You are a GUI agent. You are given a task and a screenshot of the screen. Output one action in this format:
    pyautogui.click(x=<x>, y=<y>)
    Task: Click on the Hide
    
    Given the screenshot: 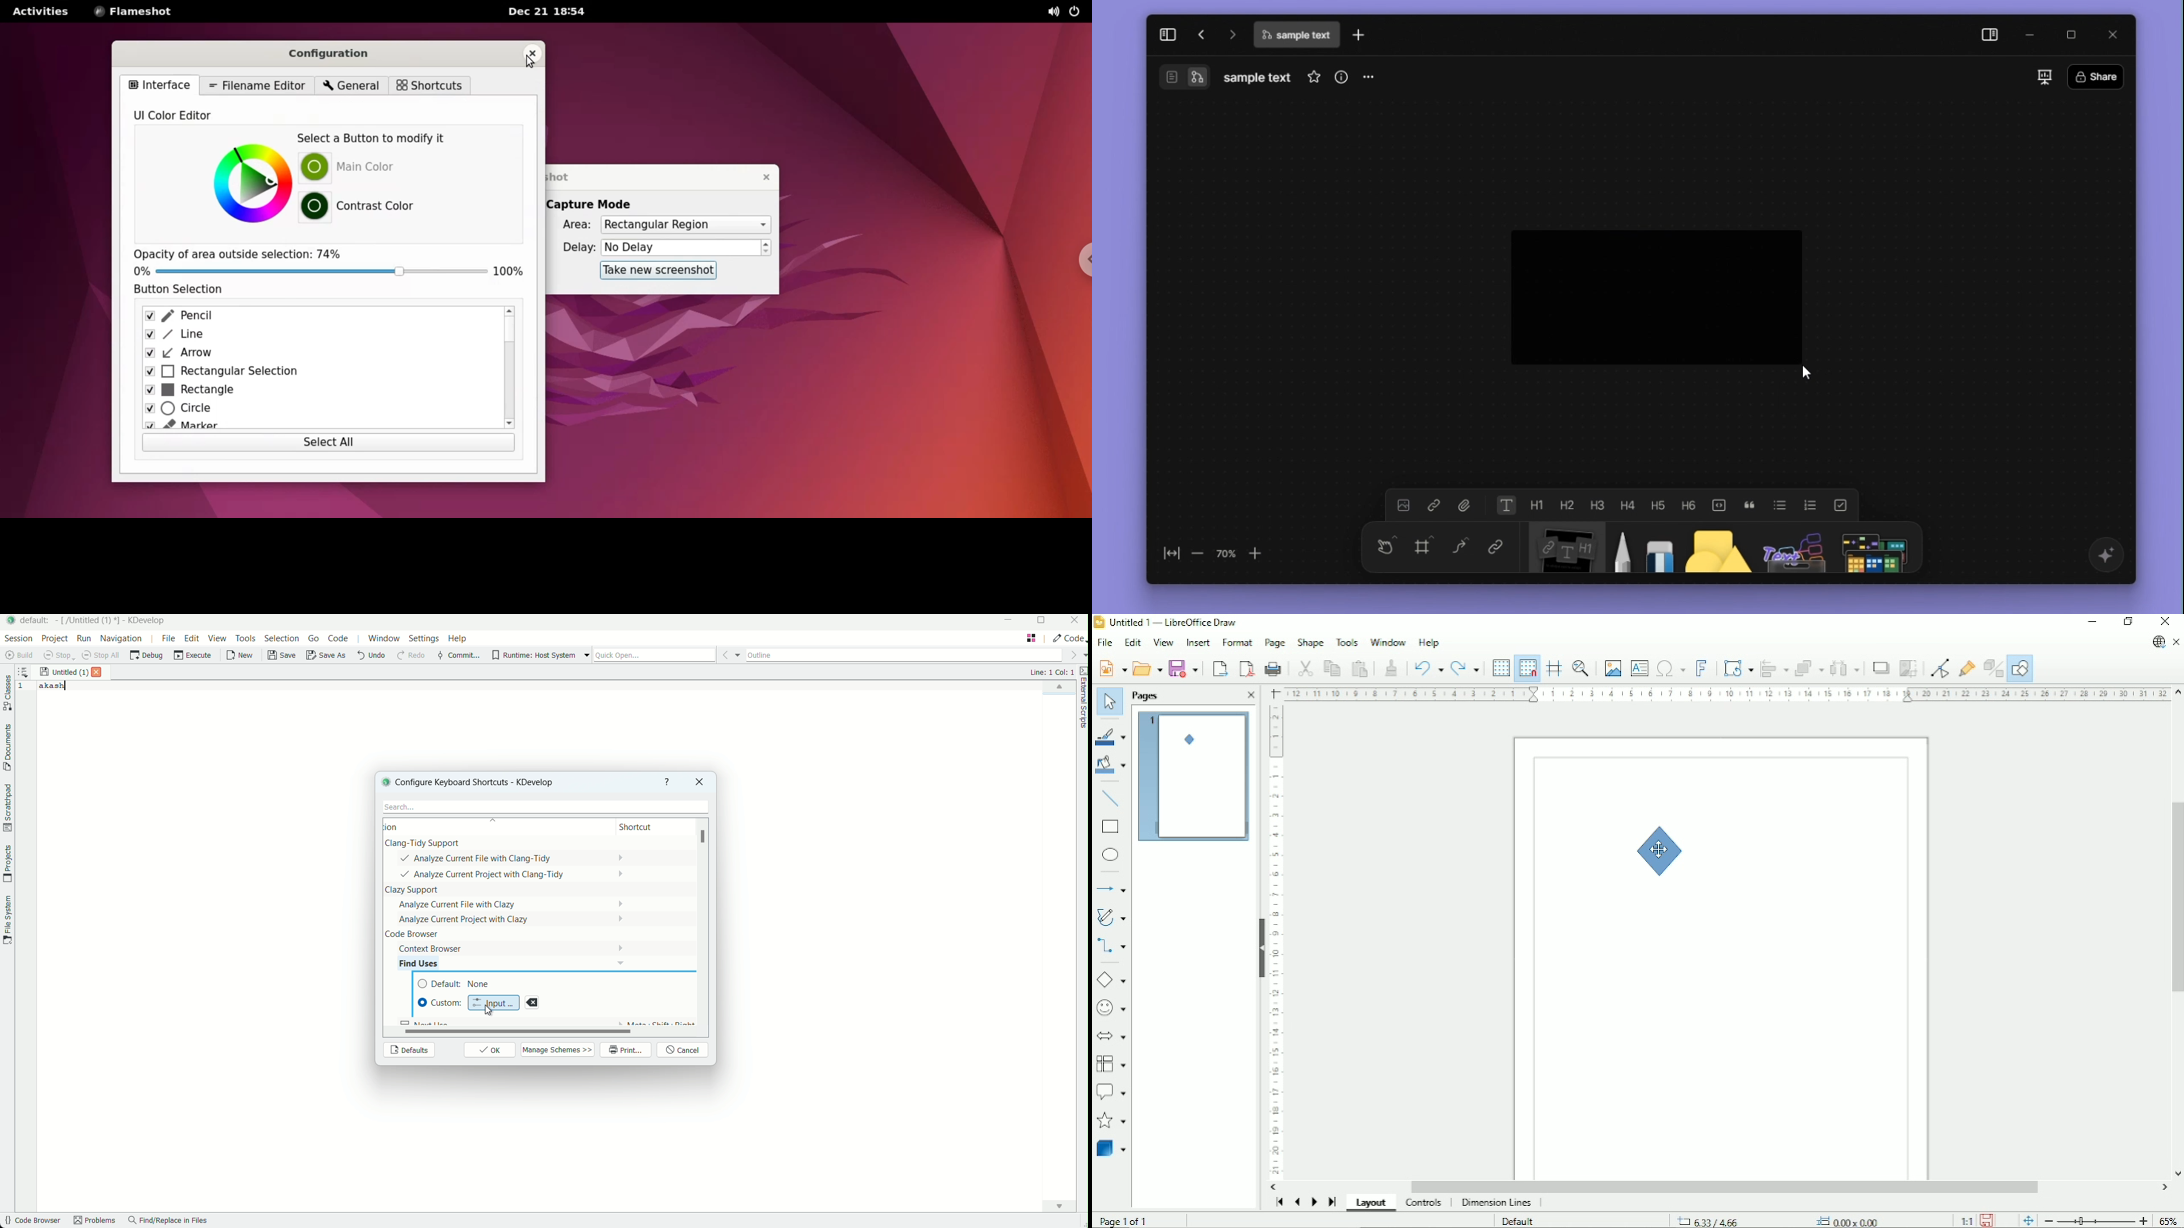 What is the action you would take?
    pyautogui.click(x=1260, y=948)
    